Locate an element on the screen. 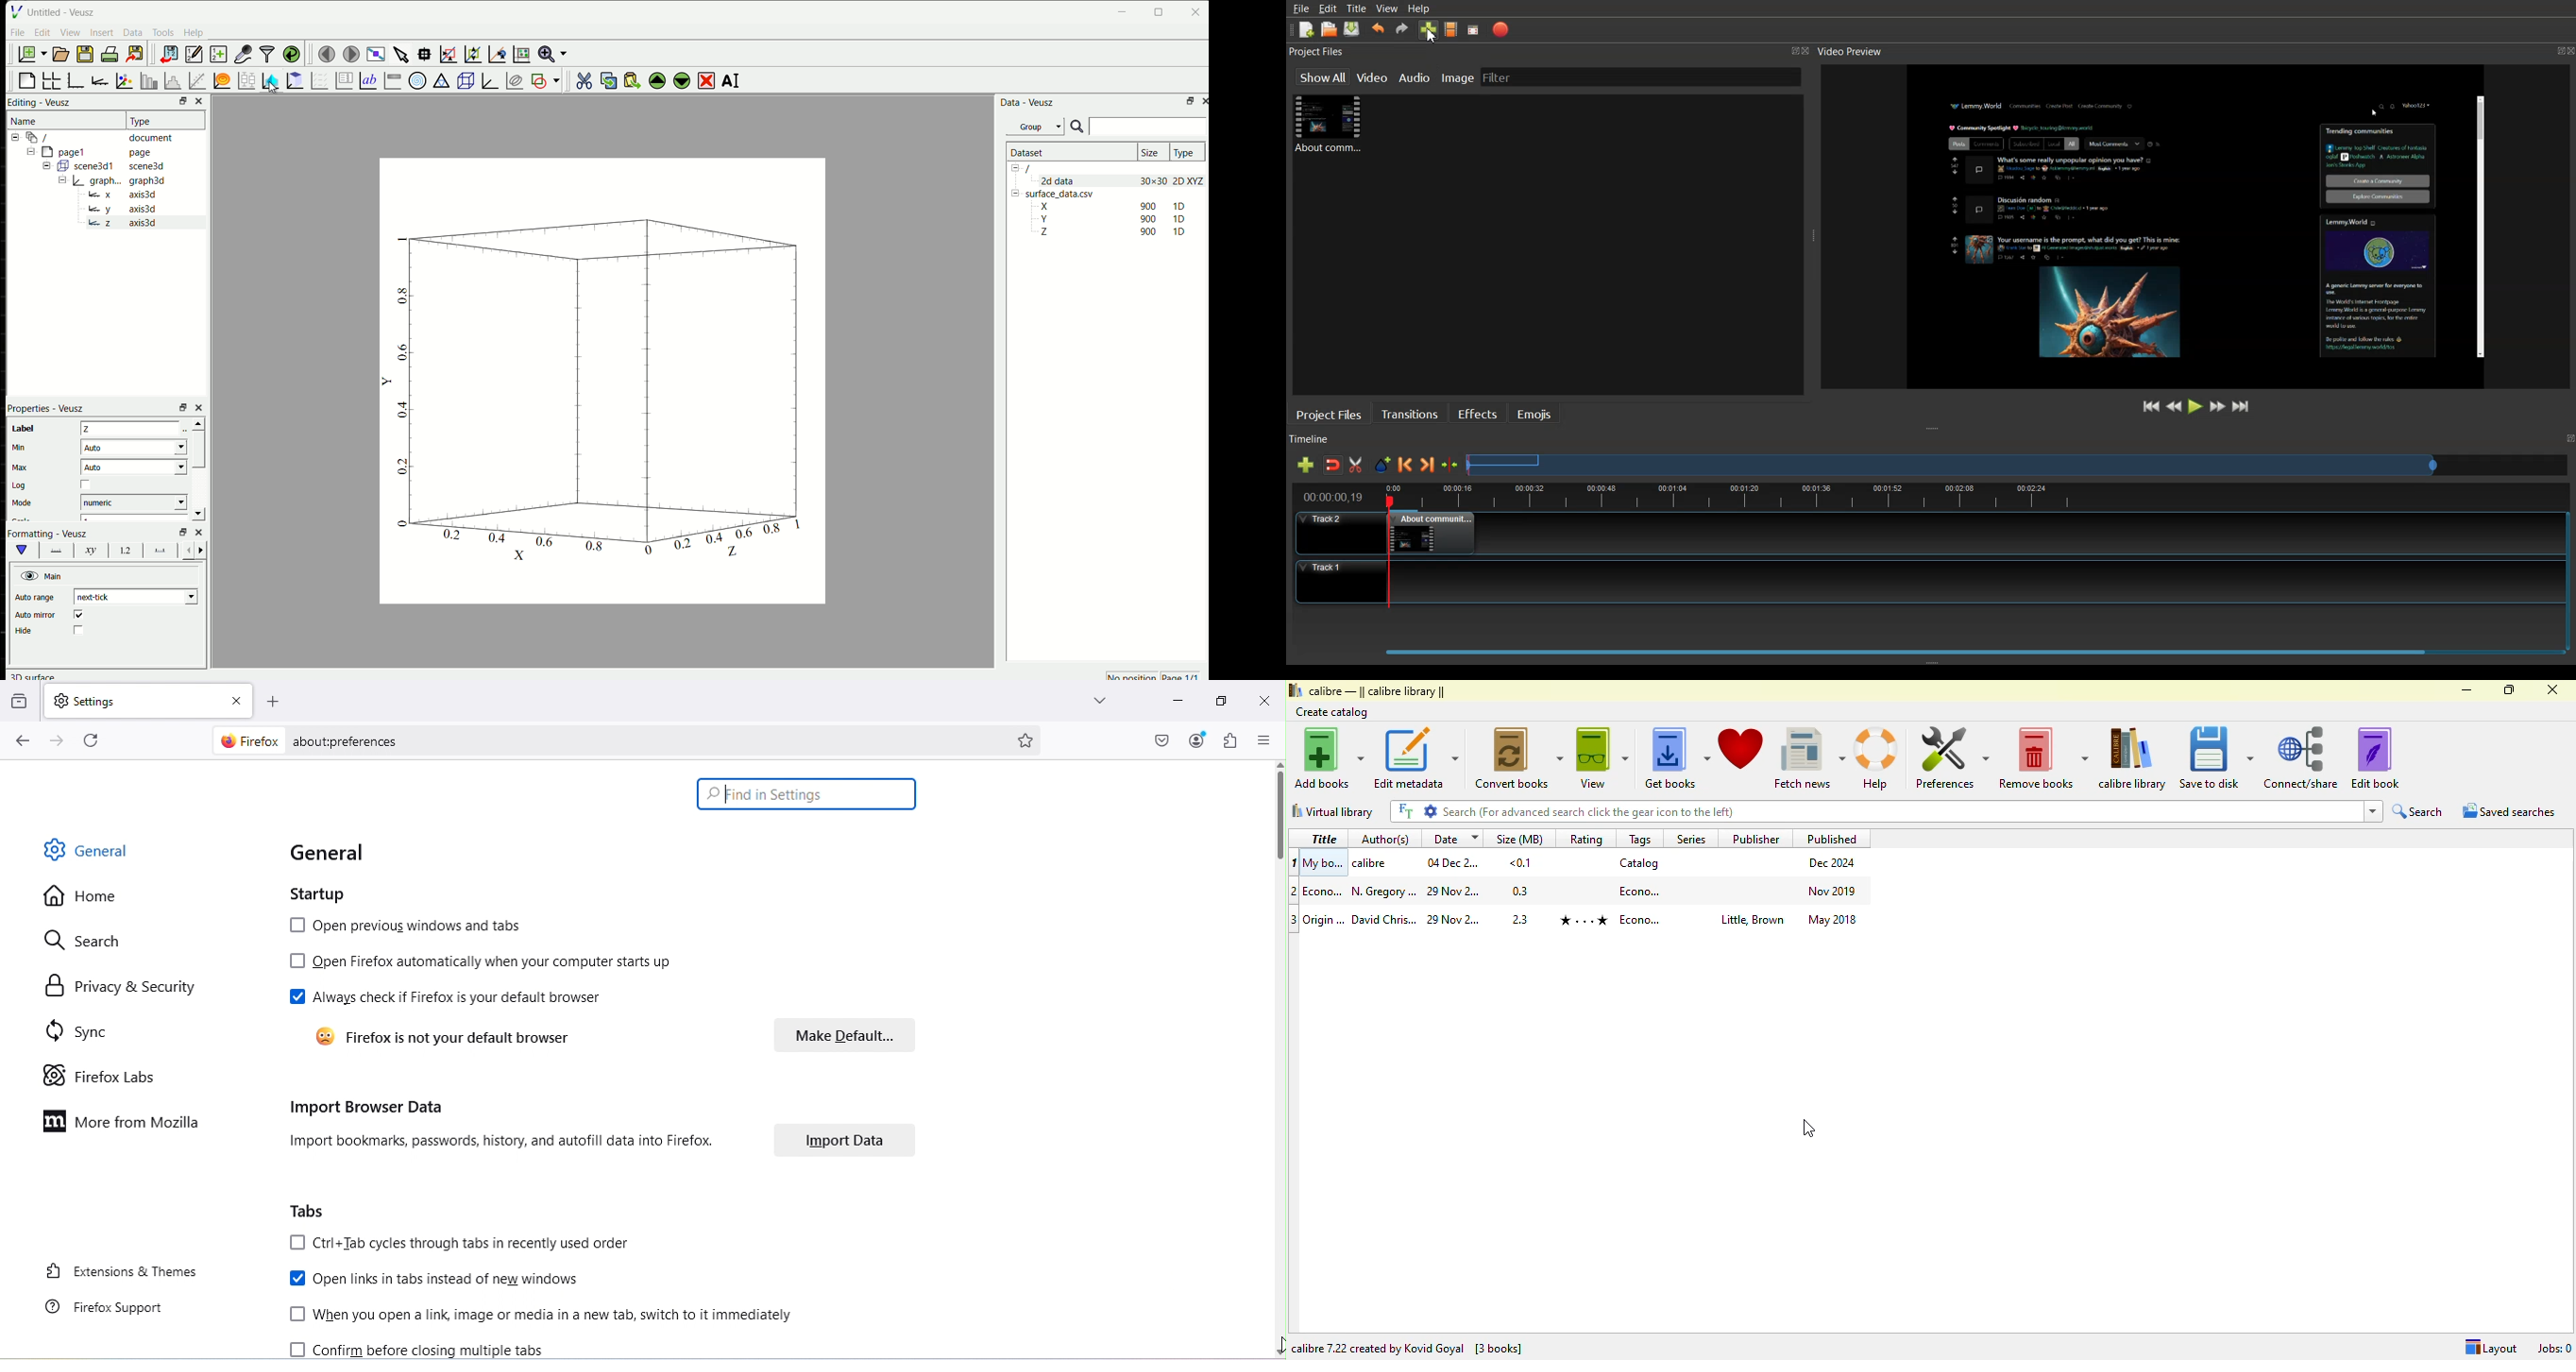 This screenshot has width=2576, height=1372. Extensions is located at coordinates (1227, 742).